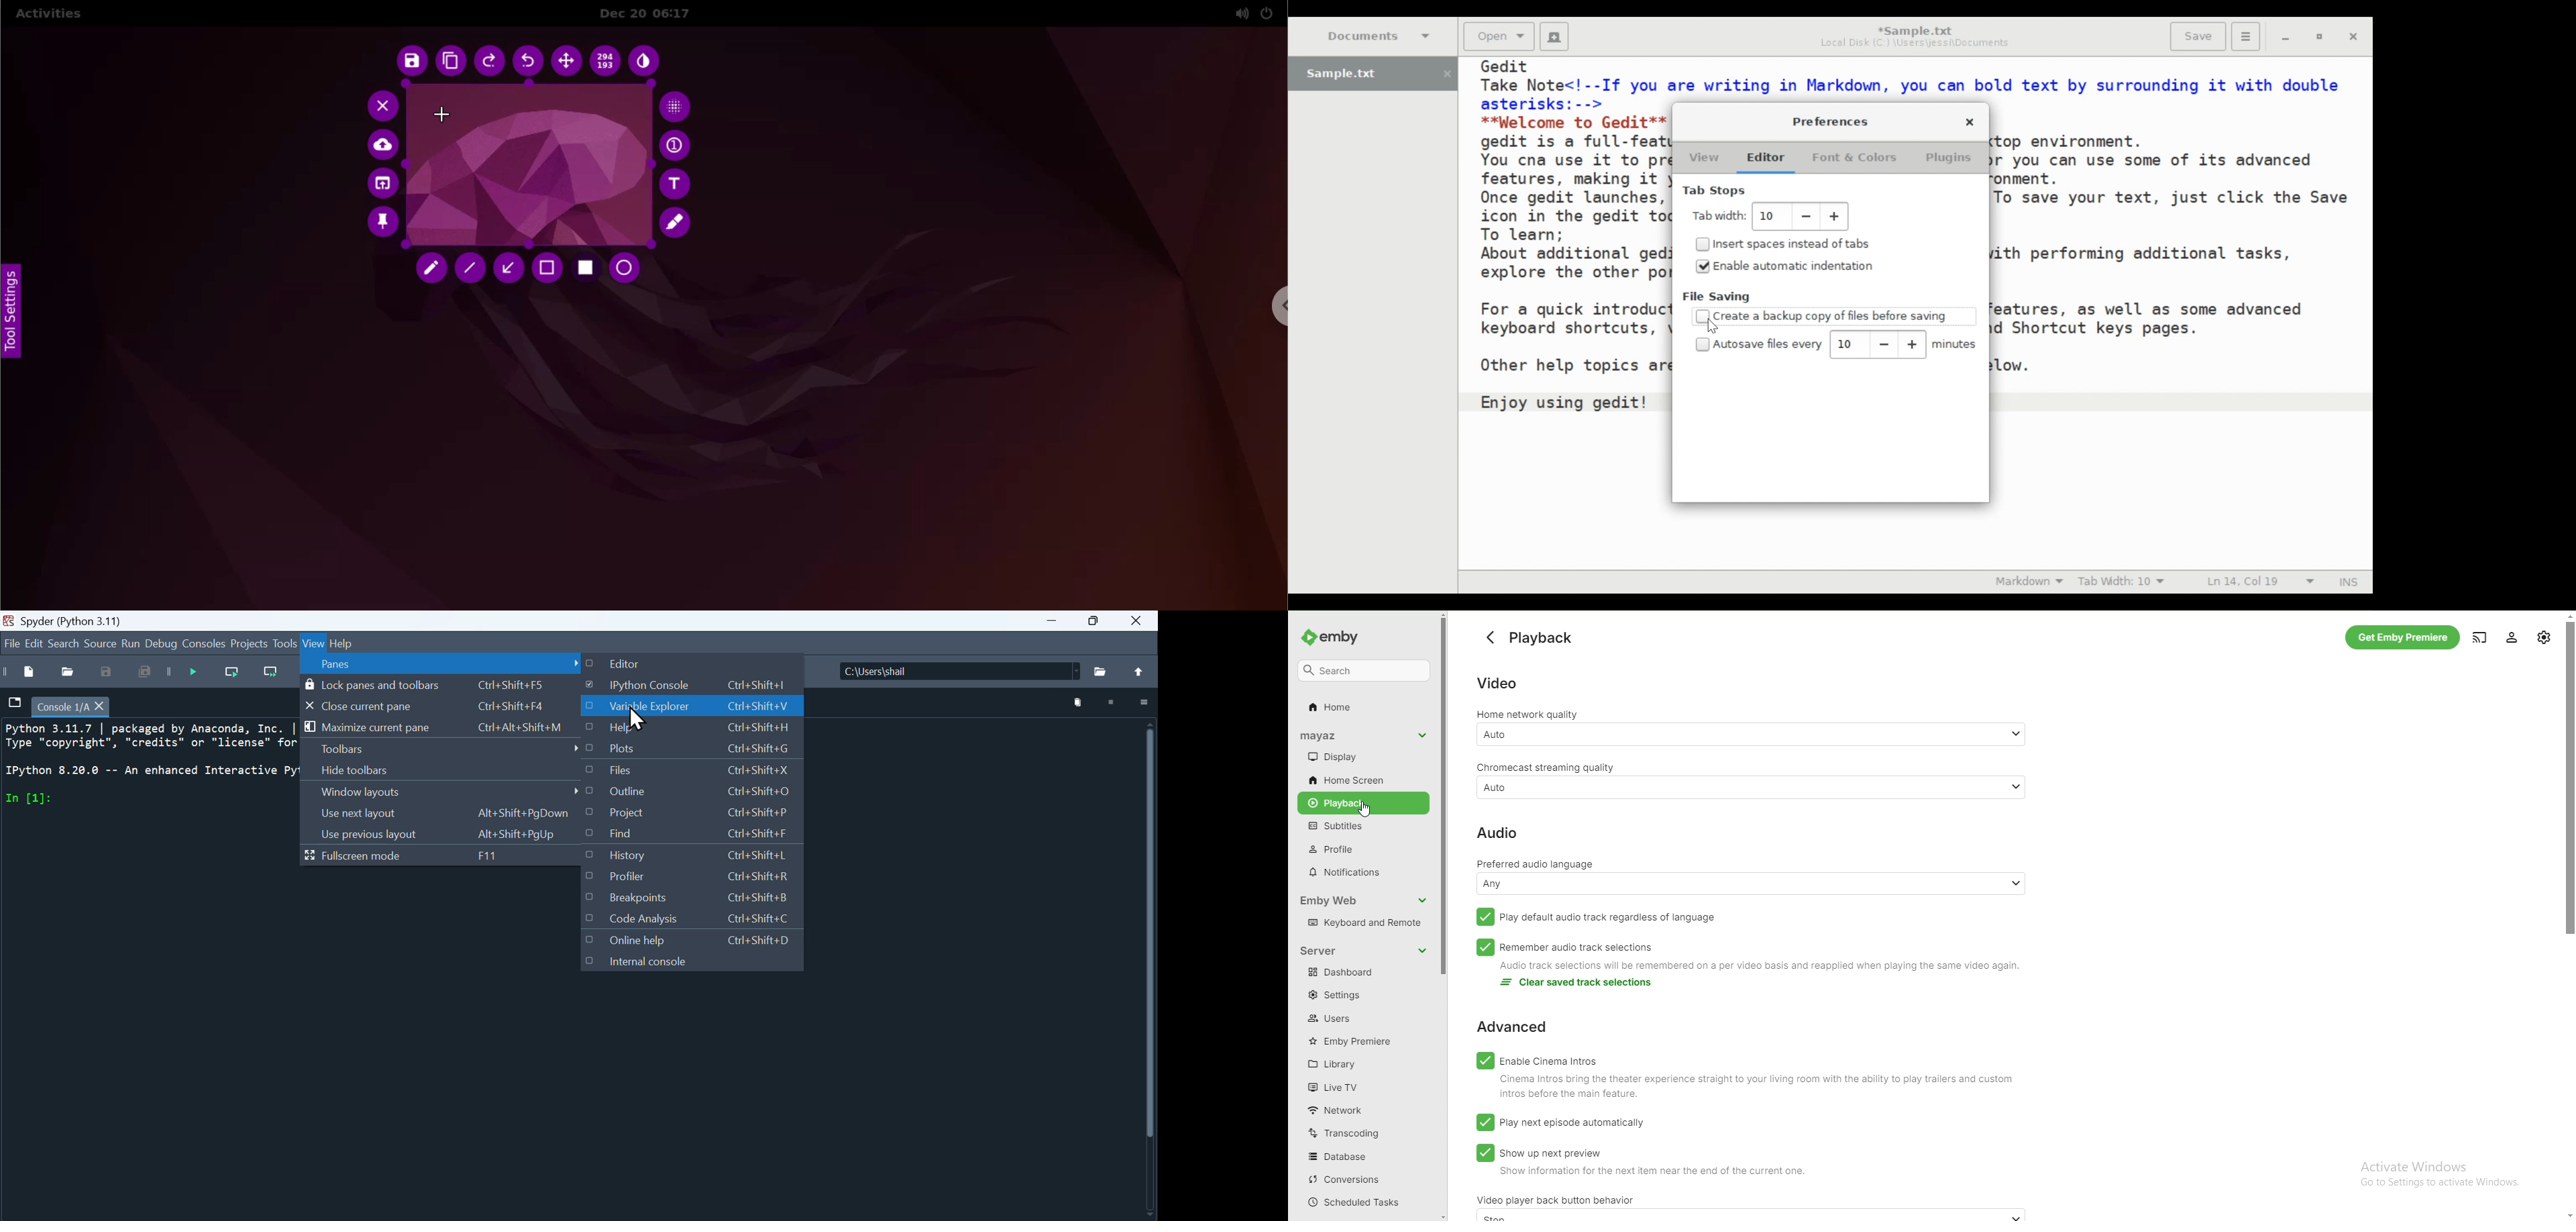 This screenshot has height=1232, width=2576. What do you see at coordinates (696, 915) in the screenshot?
I see `Code analysis` at bounding box center [696, 915].